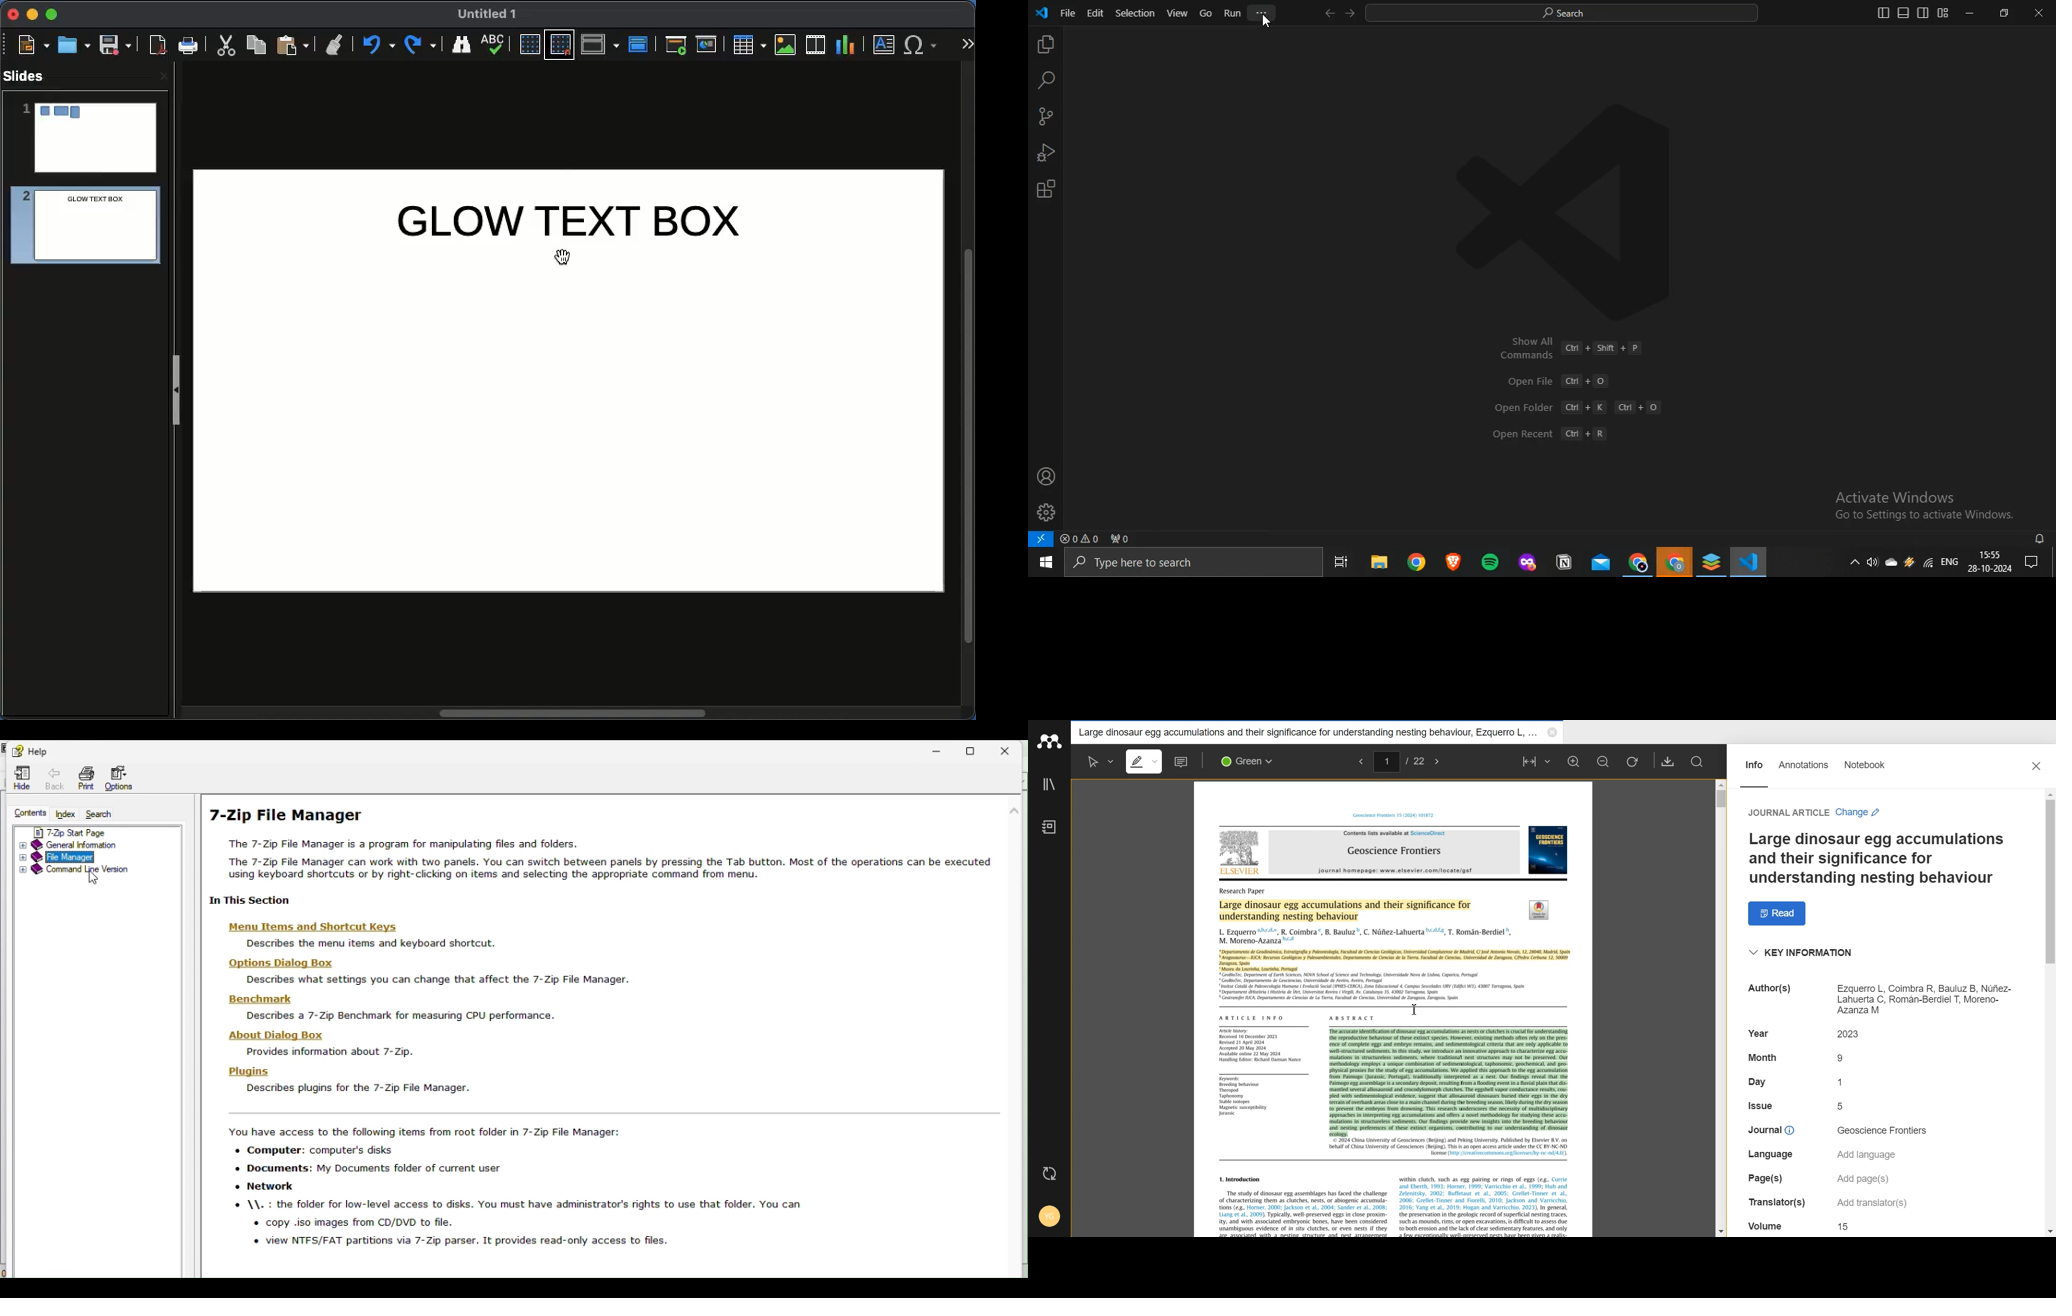 This screenshot has height=1316, width=2072. What do you see at coordinates (1415, 1010) in the screenshot?
I see `Text cursor` at bounding box center [1415, 1010].